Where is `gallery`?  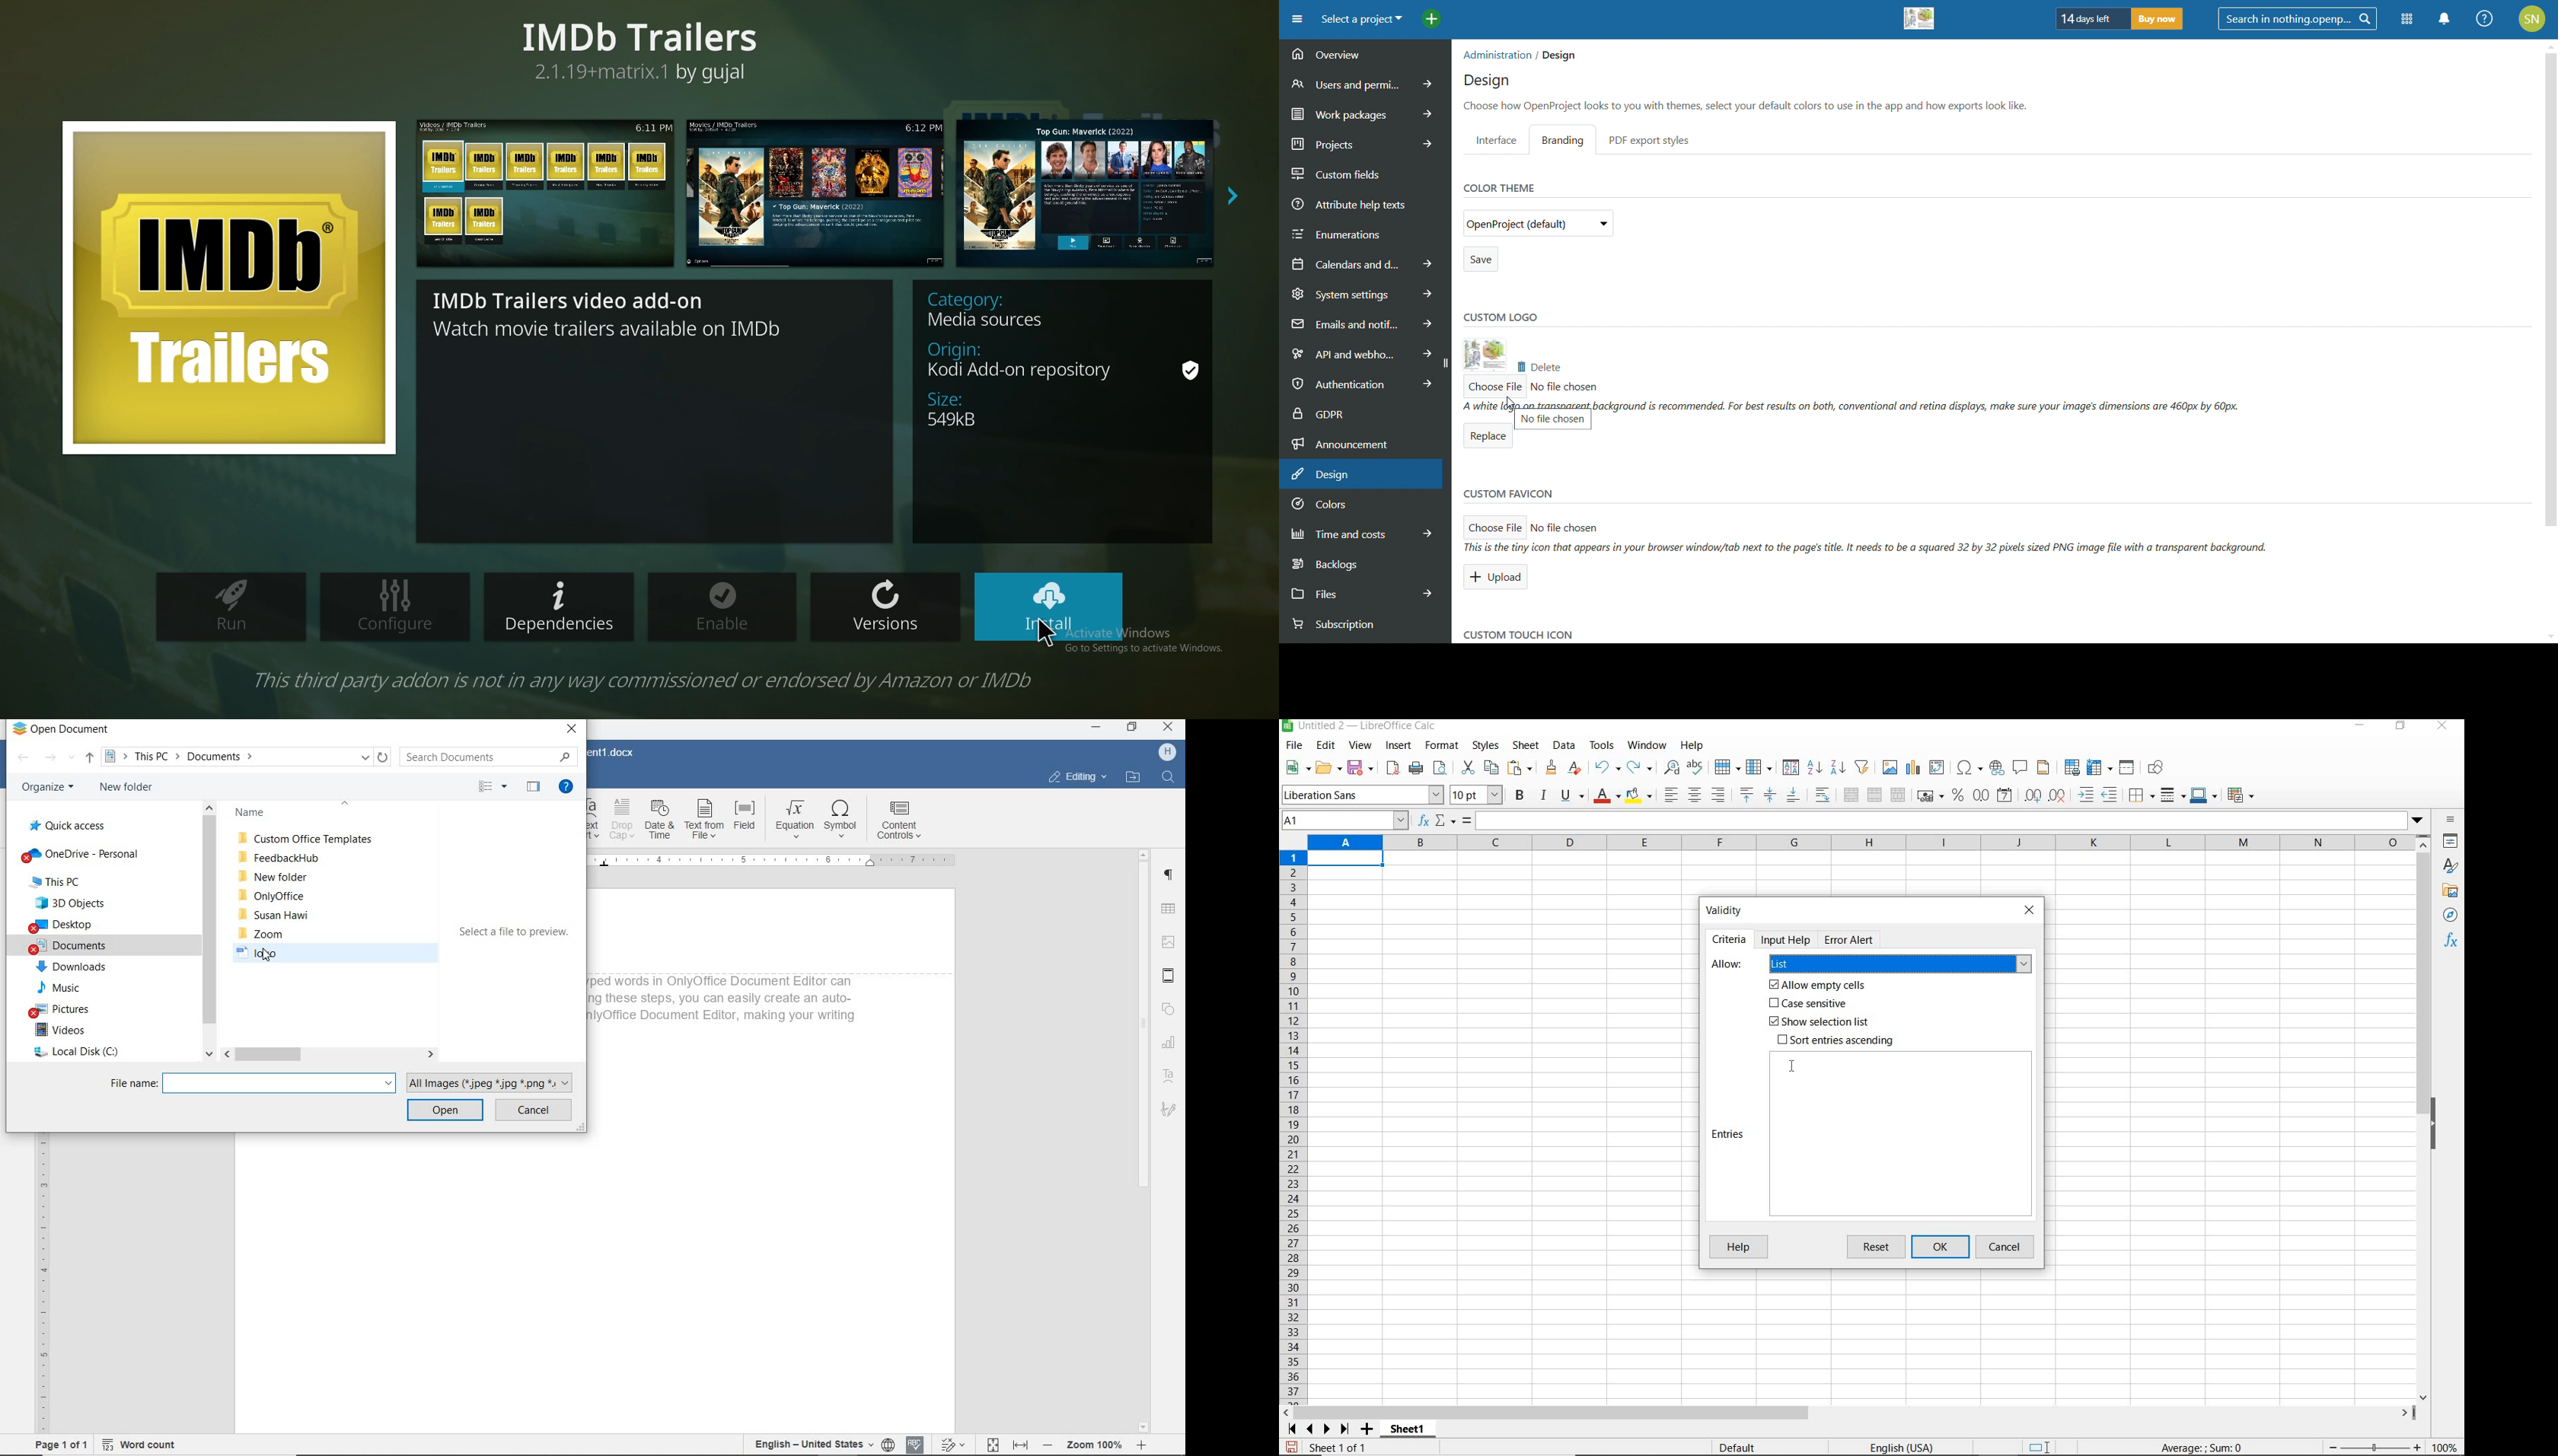 gallery is located at coordinates (2453, 891).